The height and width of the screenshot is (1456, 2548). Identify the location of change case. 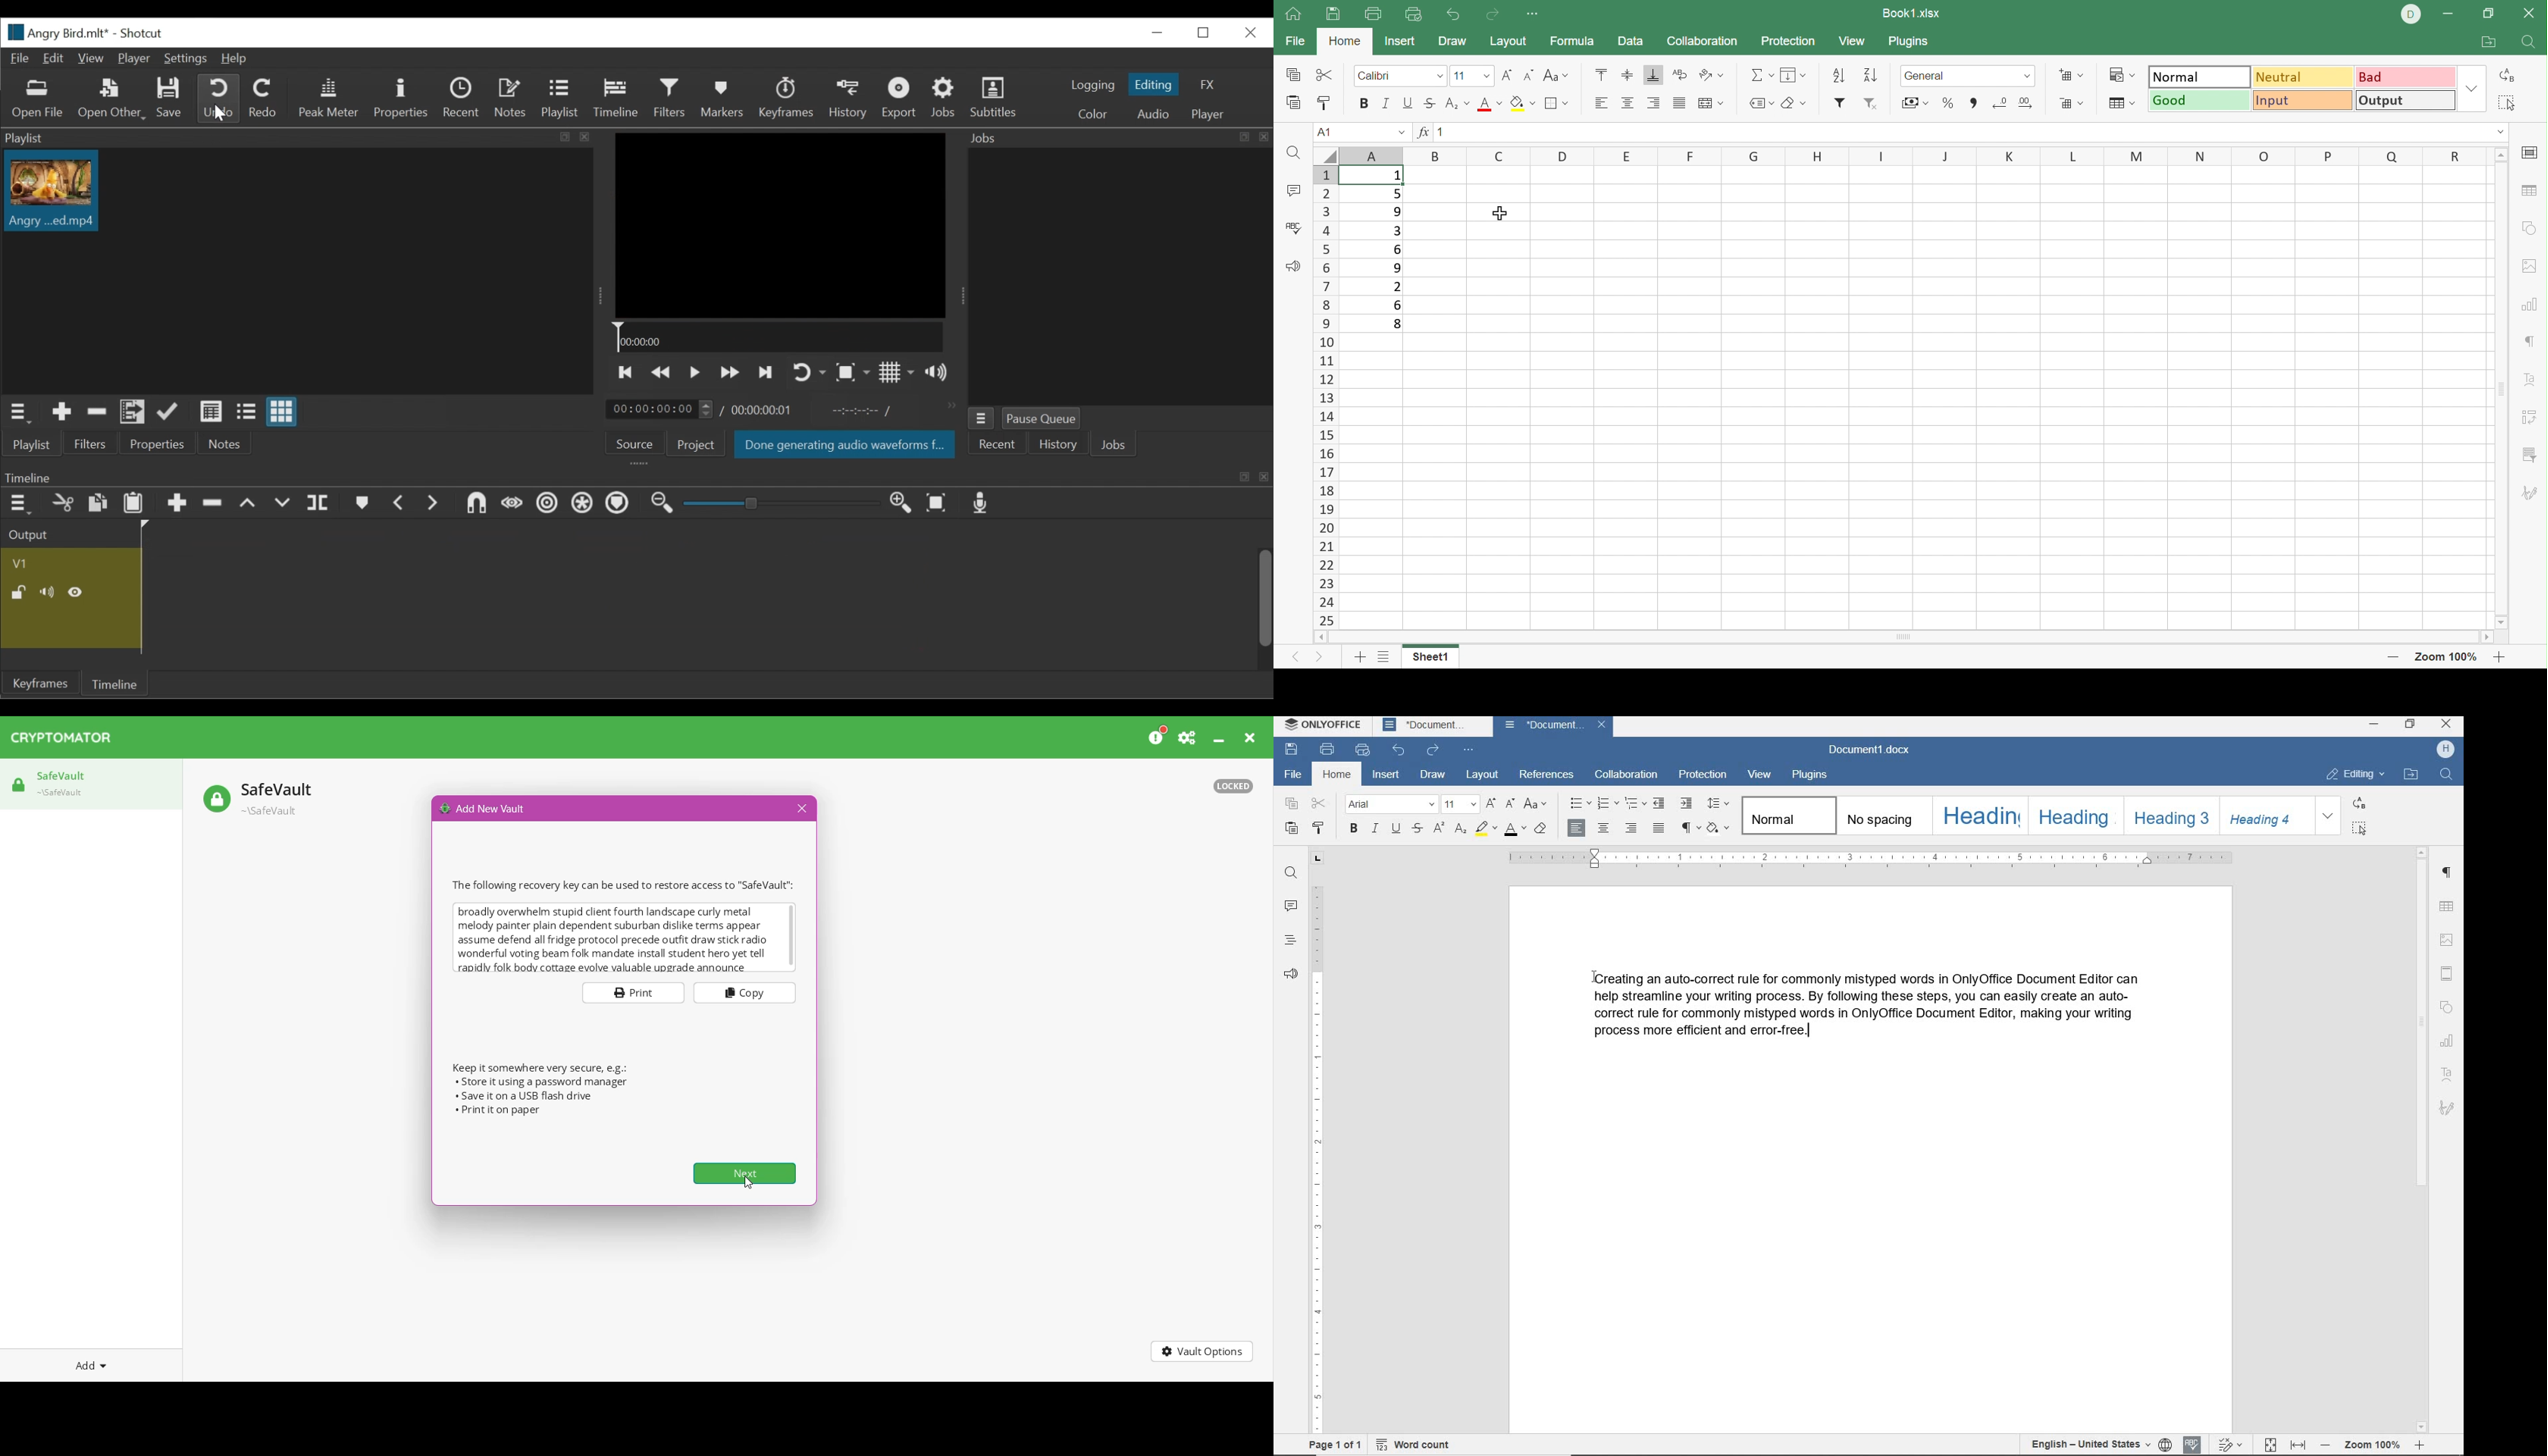
(1534, 805).